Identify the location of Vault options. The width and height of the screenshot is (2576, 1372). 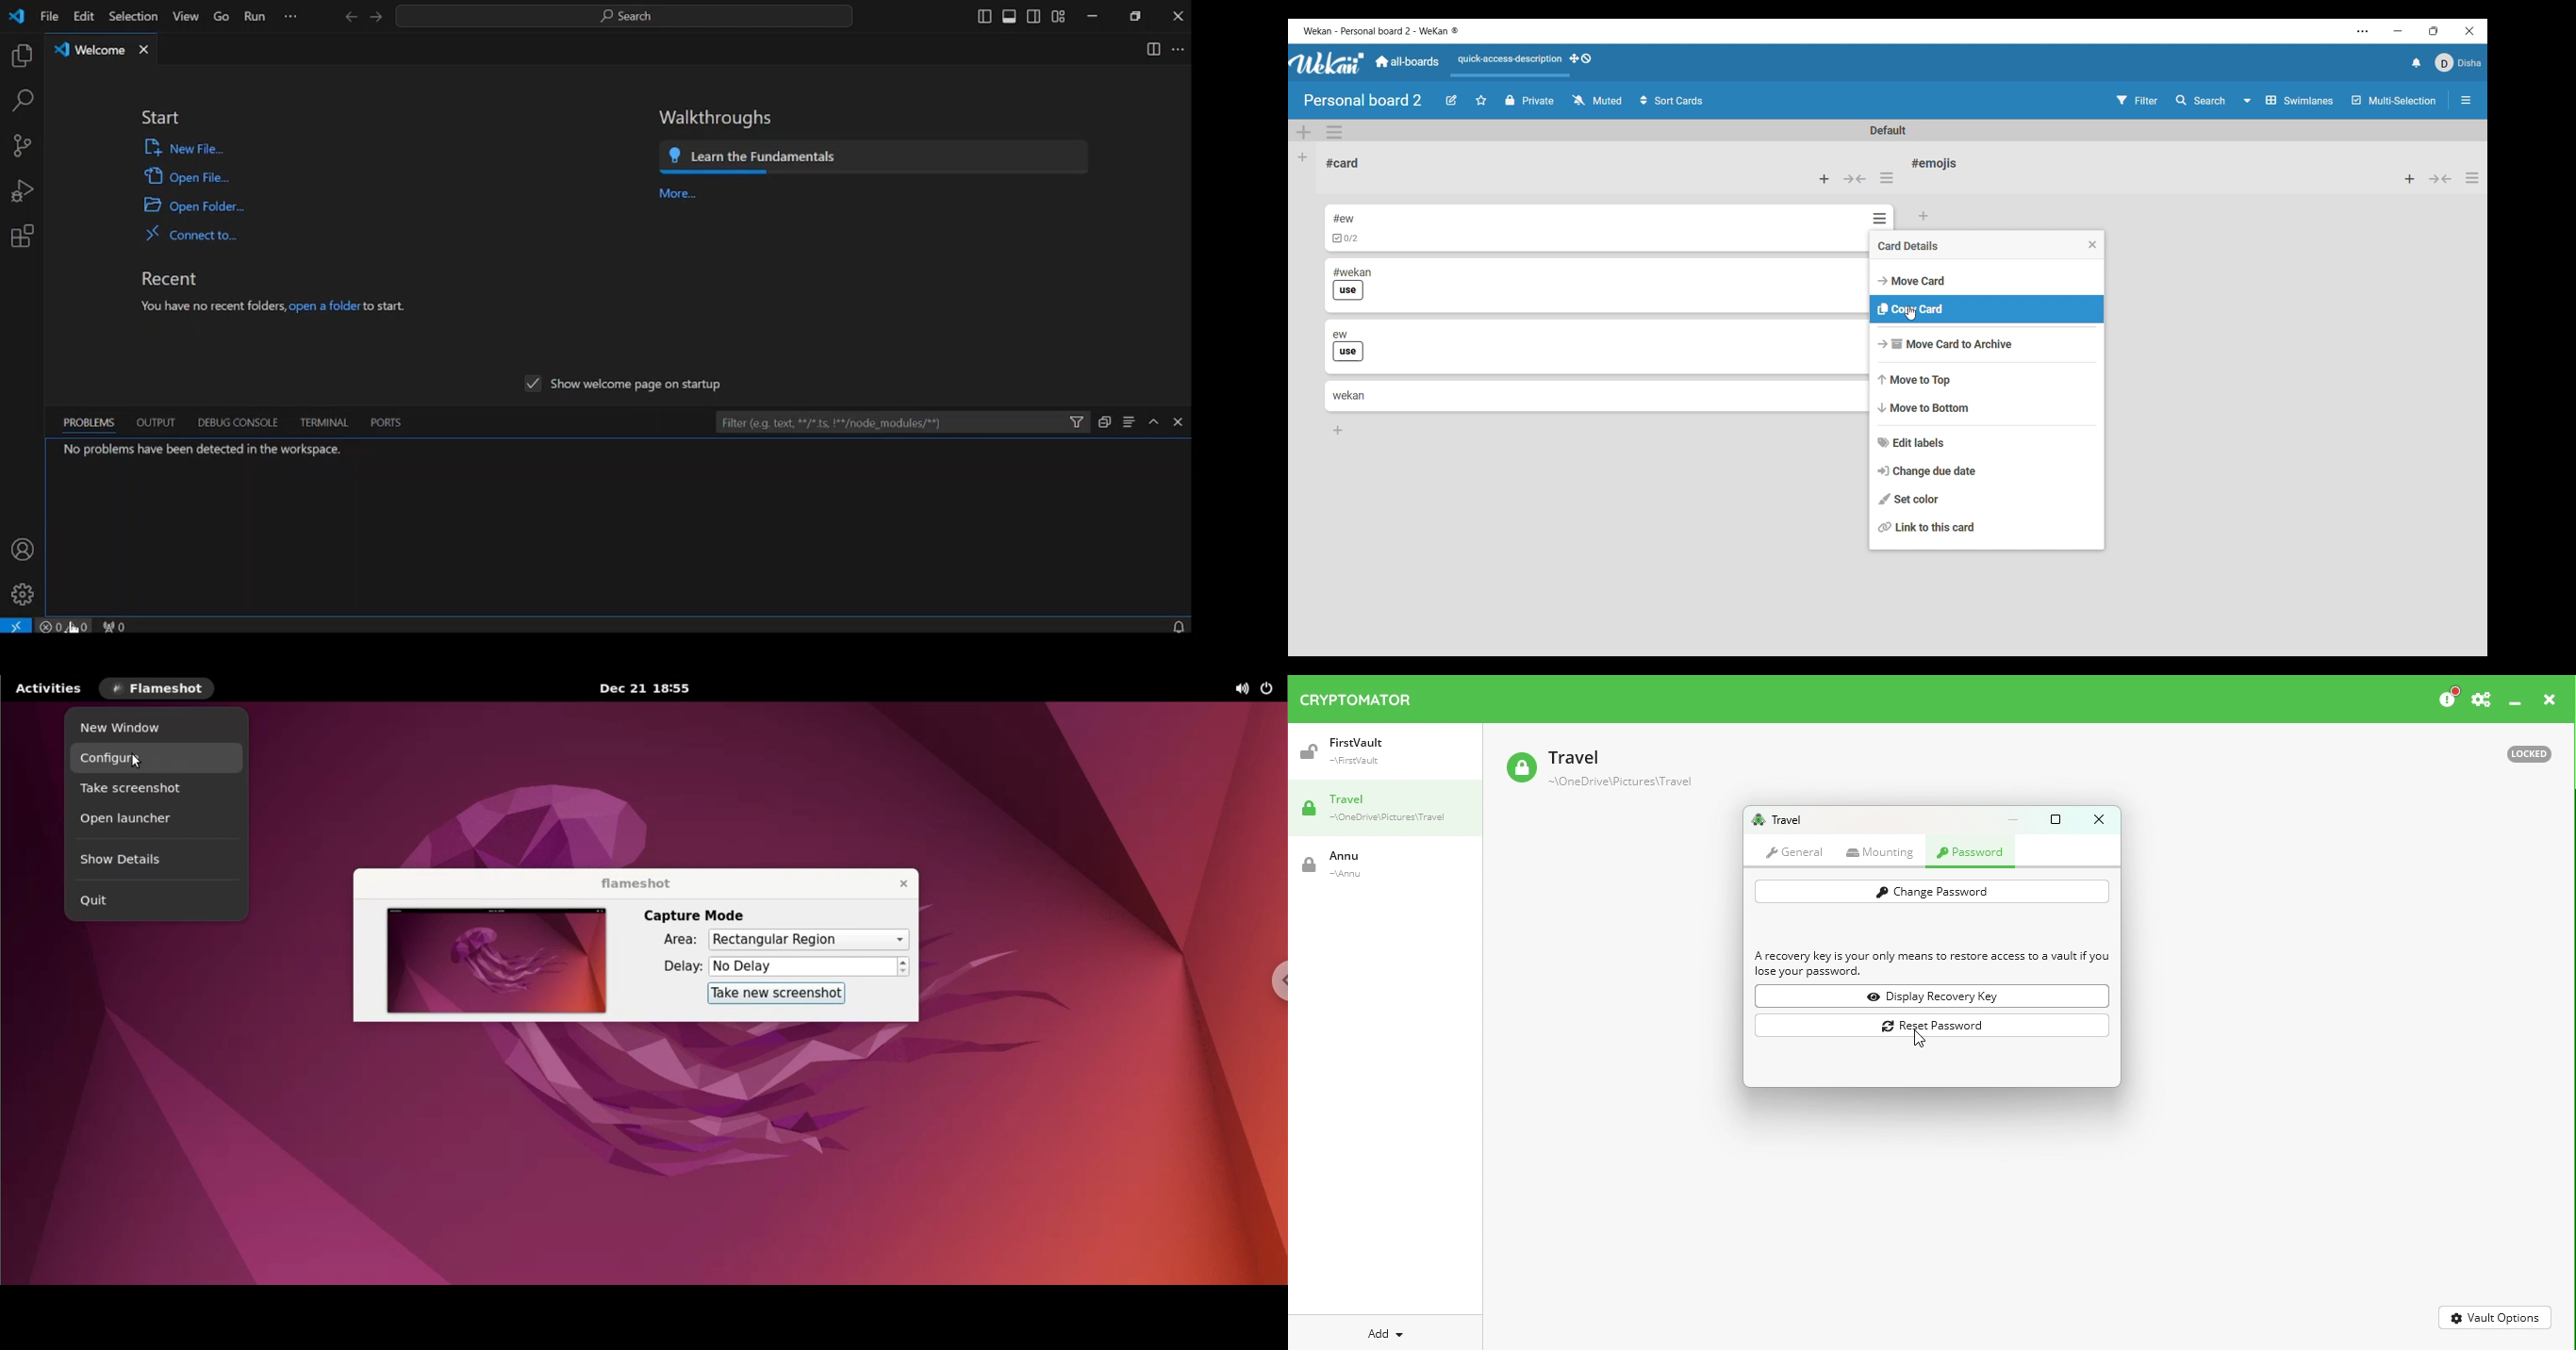
(2496, 1316).